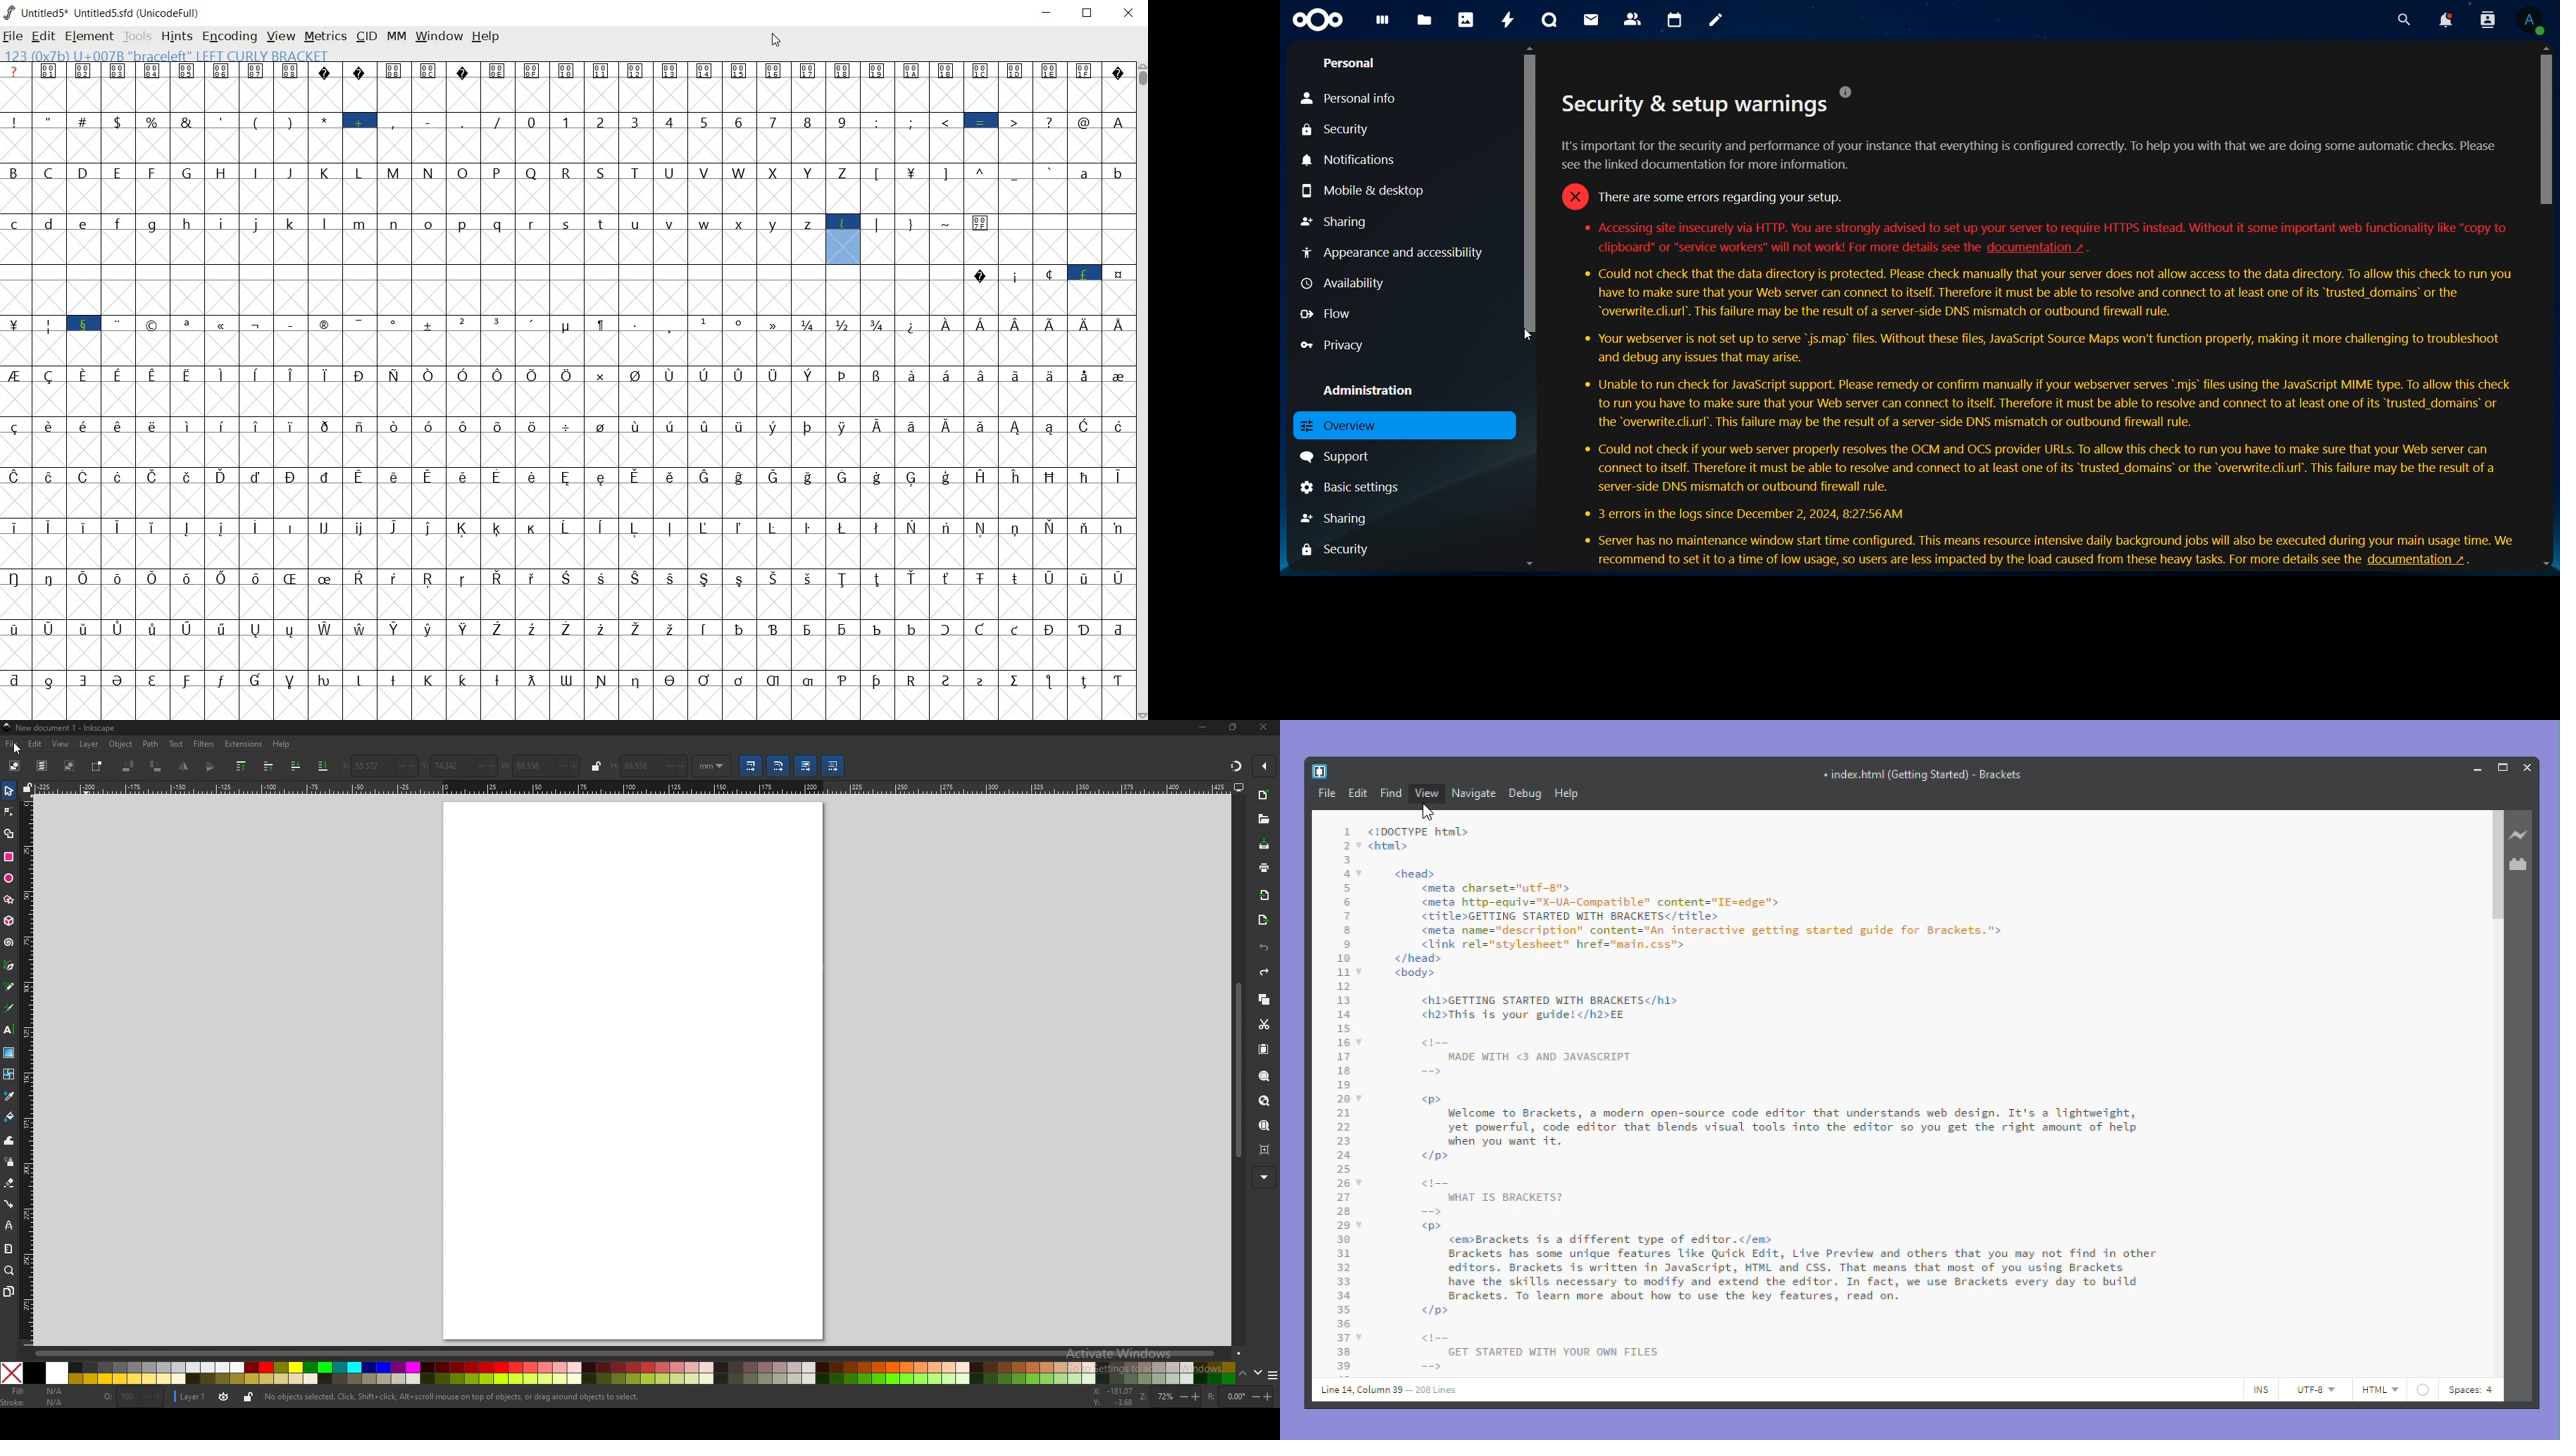 The height and width of the screenshot is (1456, 2576). Describe the element at coordinates (281, 745) in the screenshot. I see `help` at that location.